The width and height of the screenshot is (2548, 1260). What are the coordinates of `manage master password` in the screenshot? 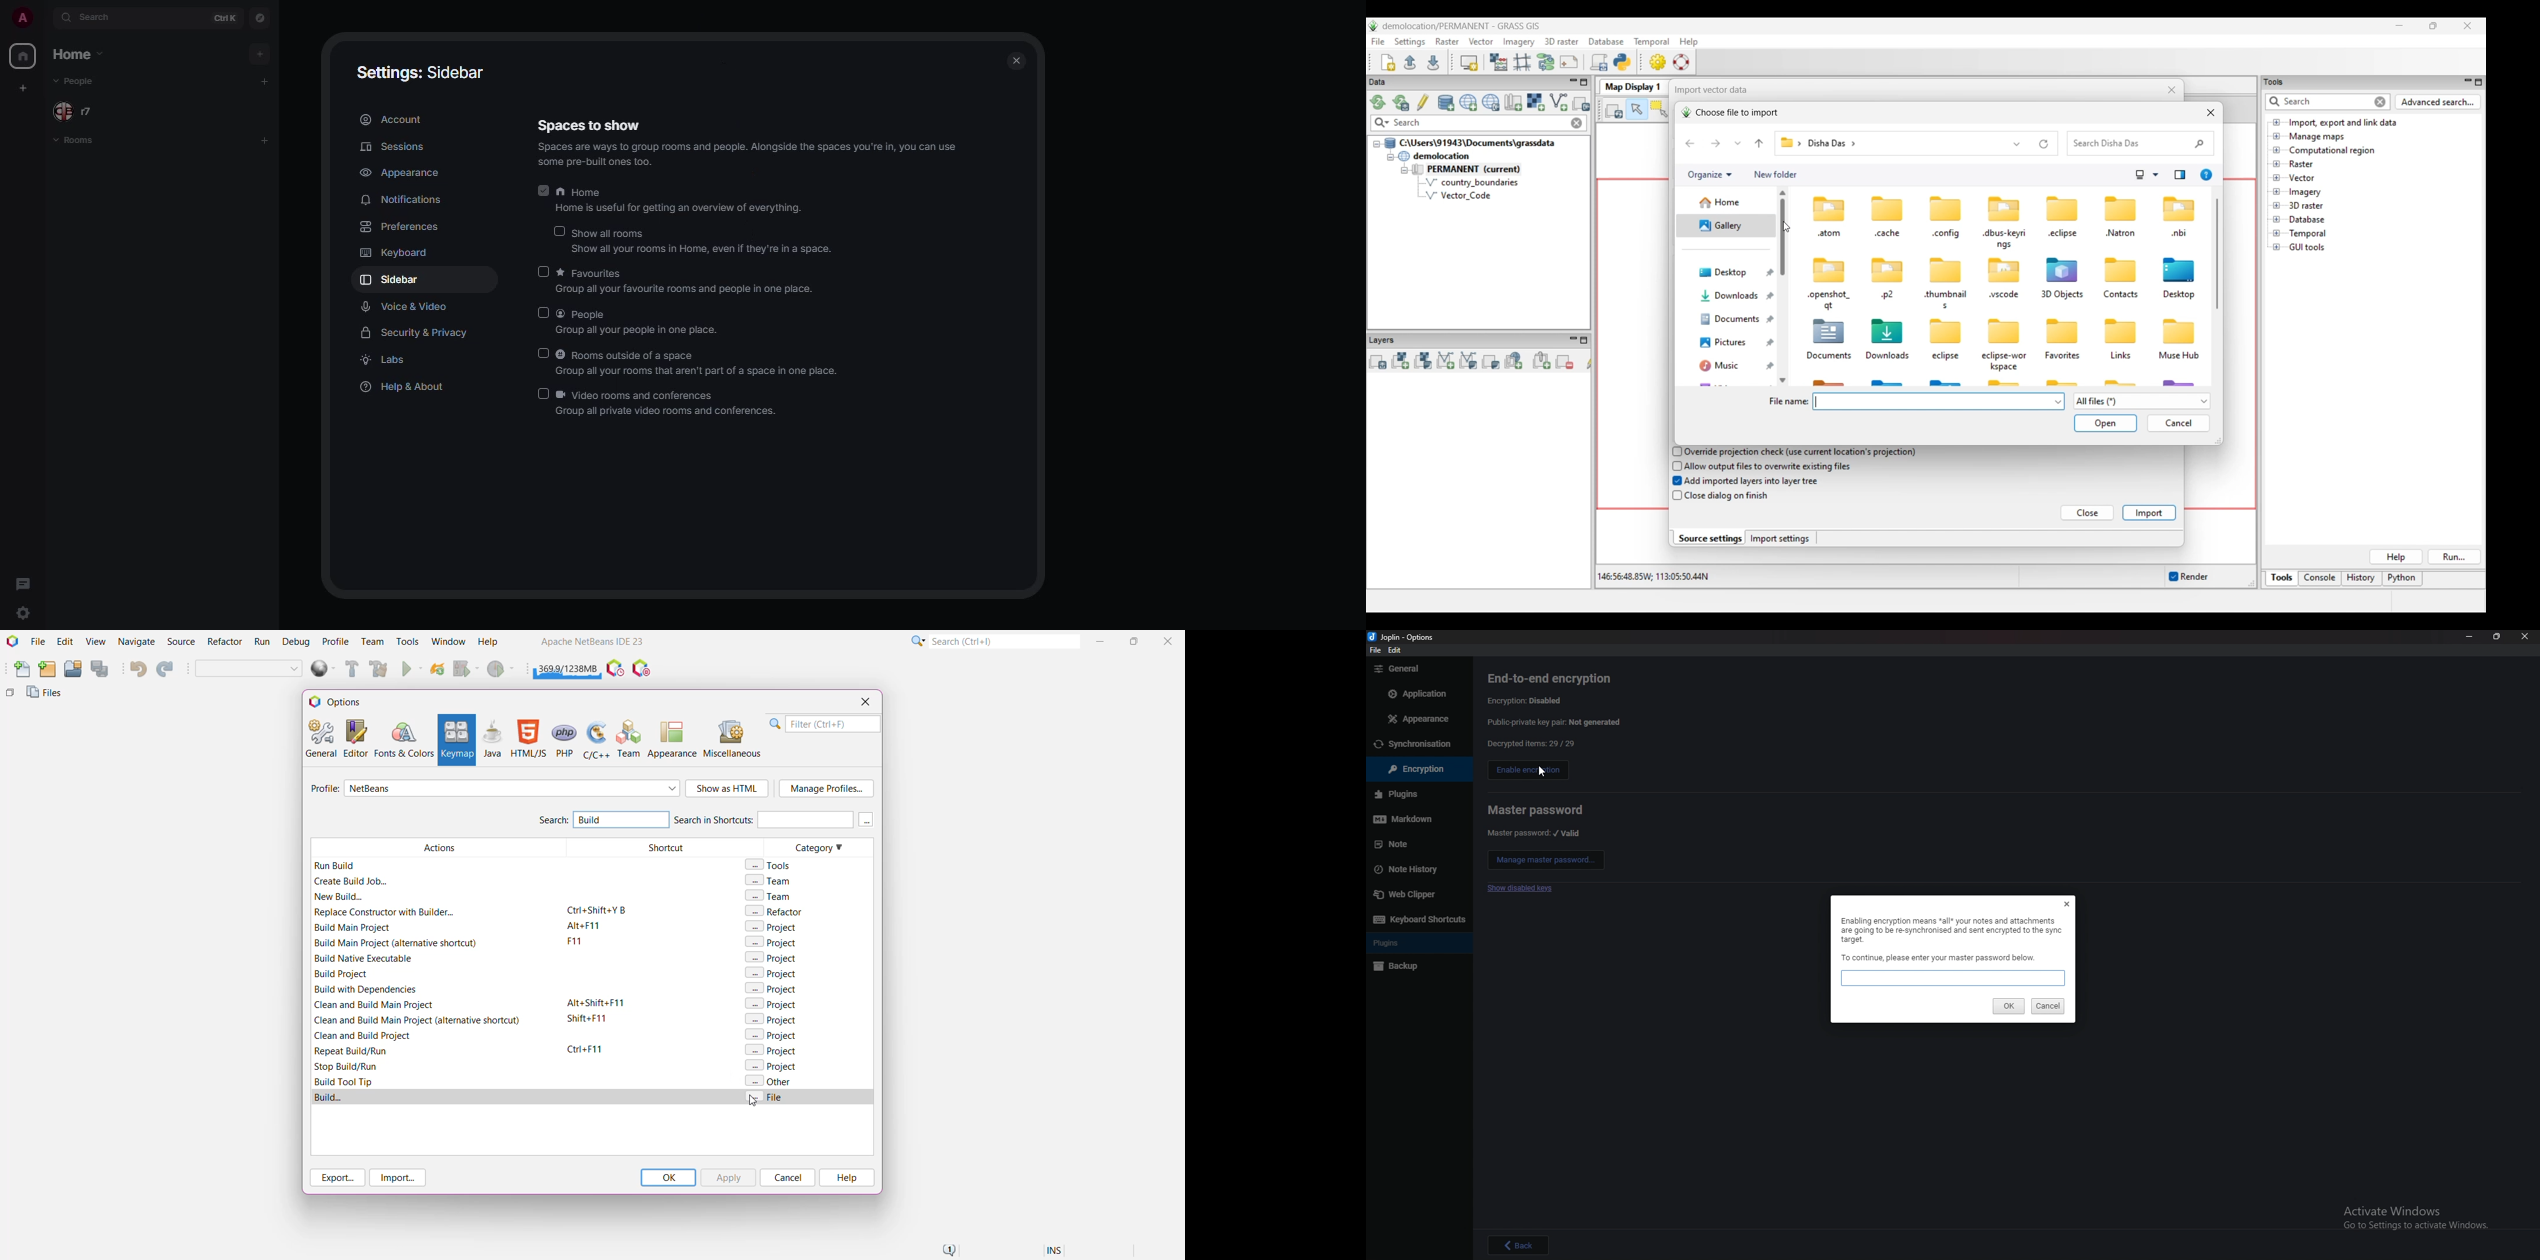 It's located at (1545, 859).